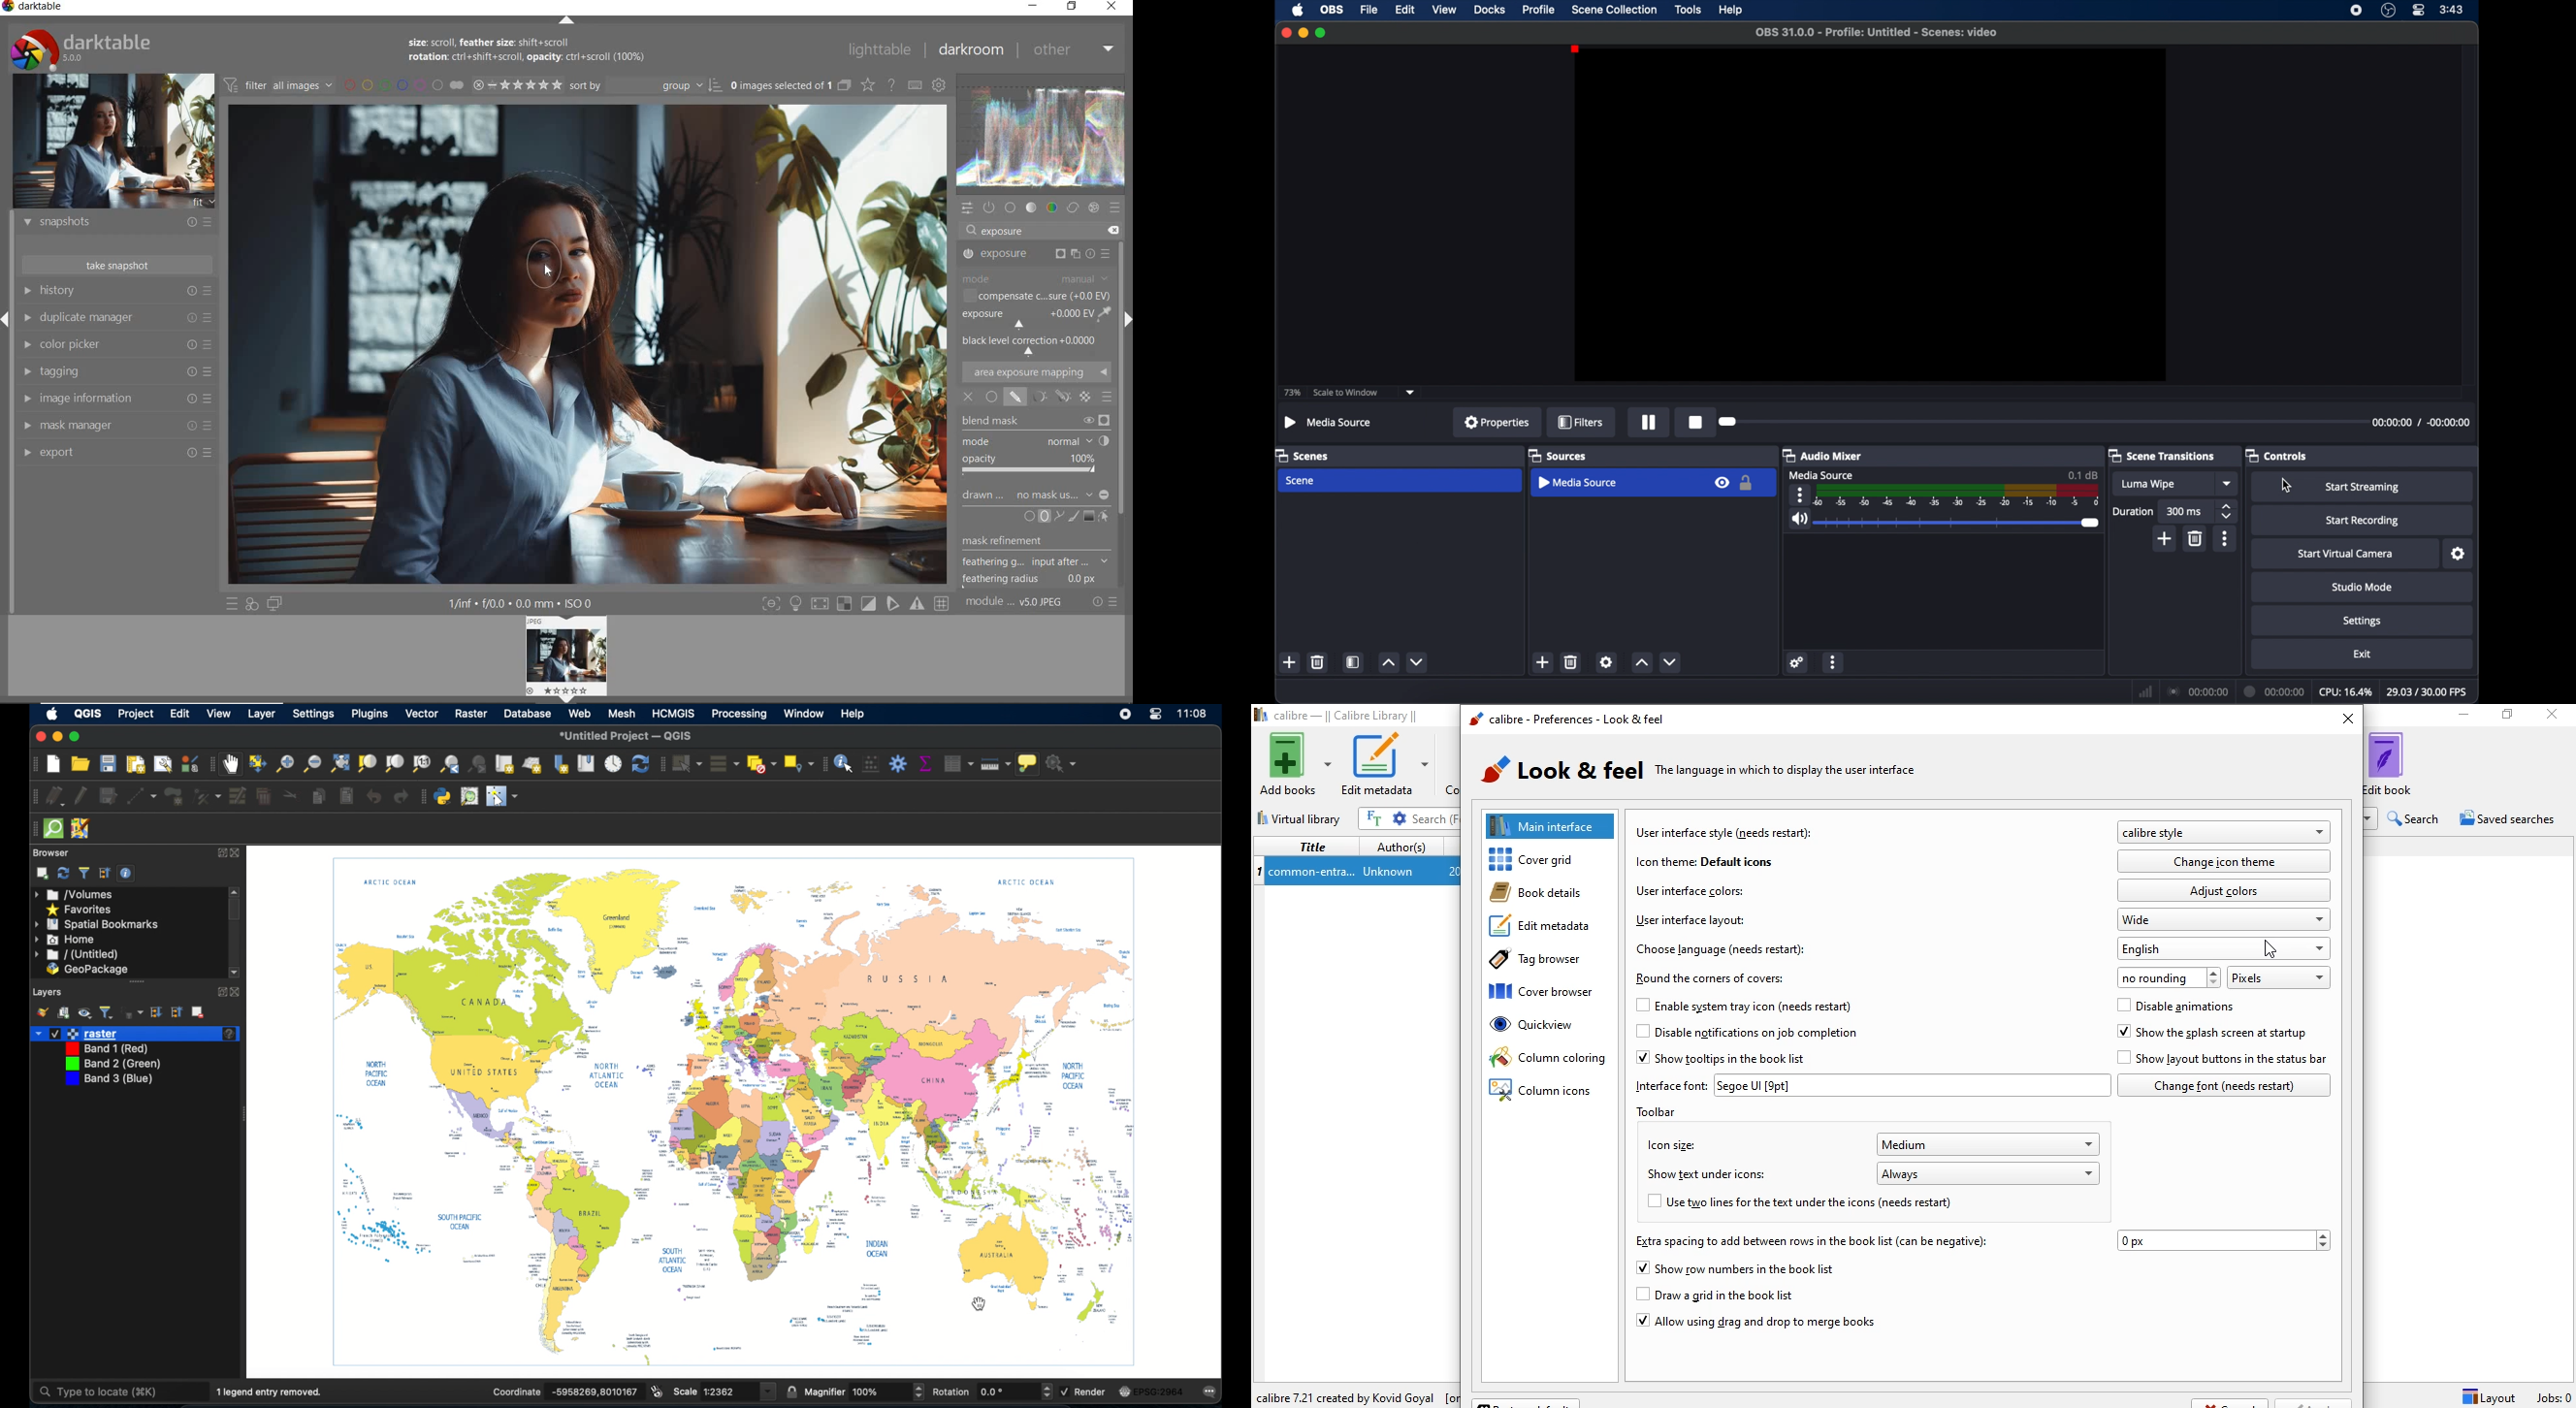 The width and height of the screenshot is (2576, 1428). I want to click on volume, so click(1799, 520).